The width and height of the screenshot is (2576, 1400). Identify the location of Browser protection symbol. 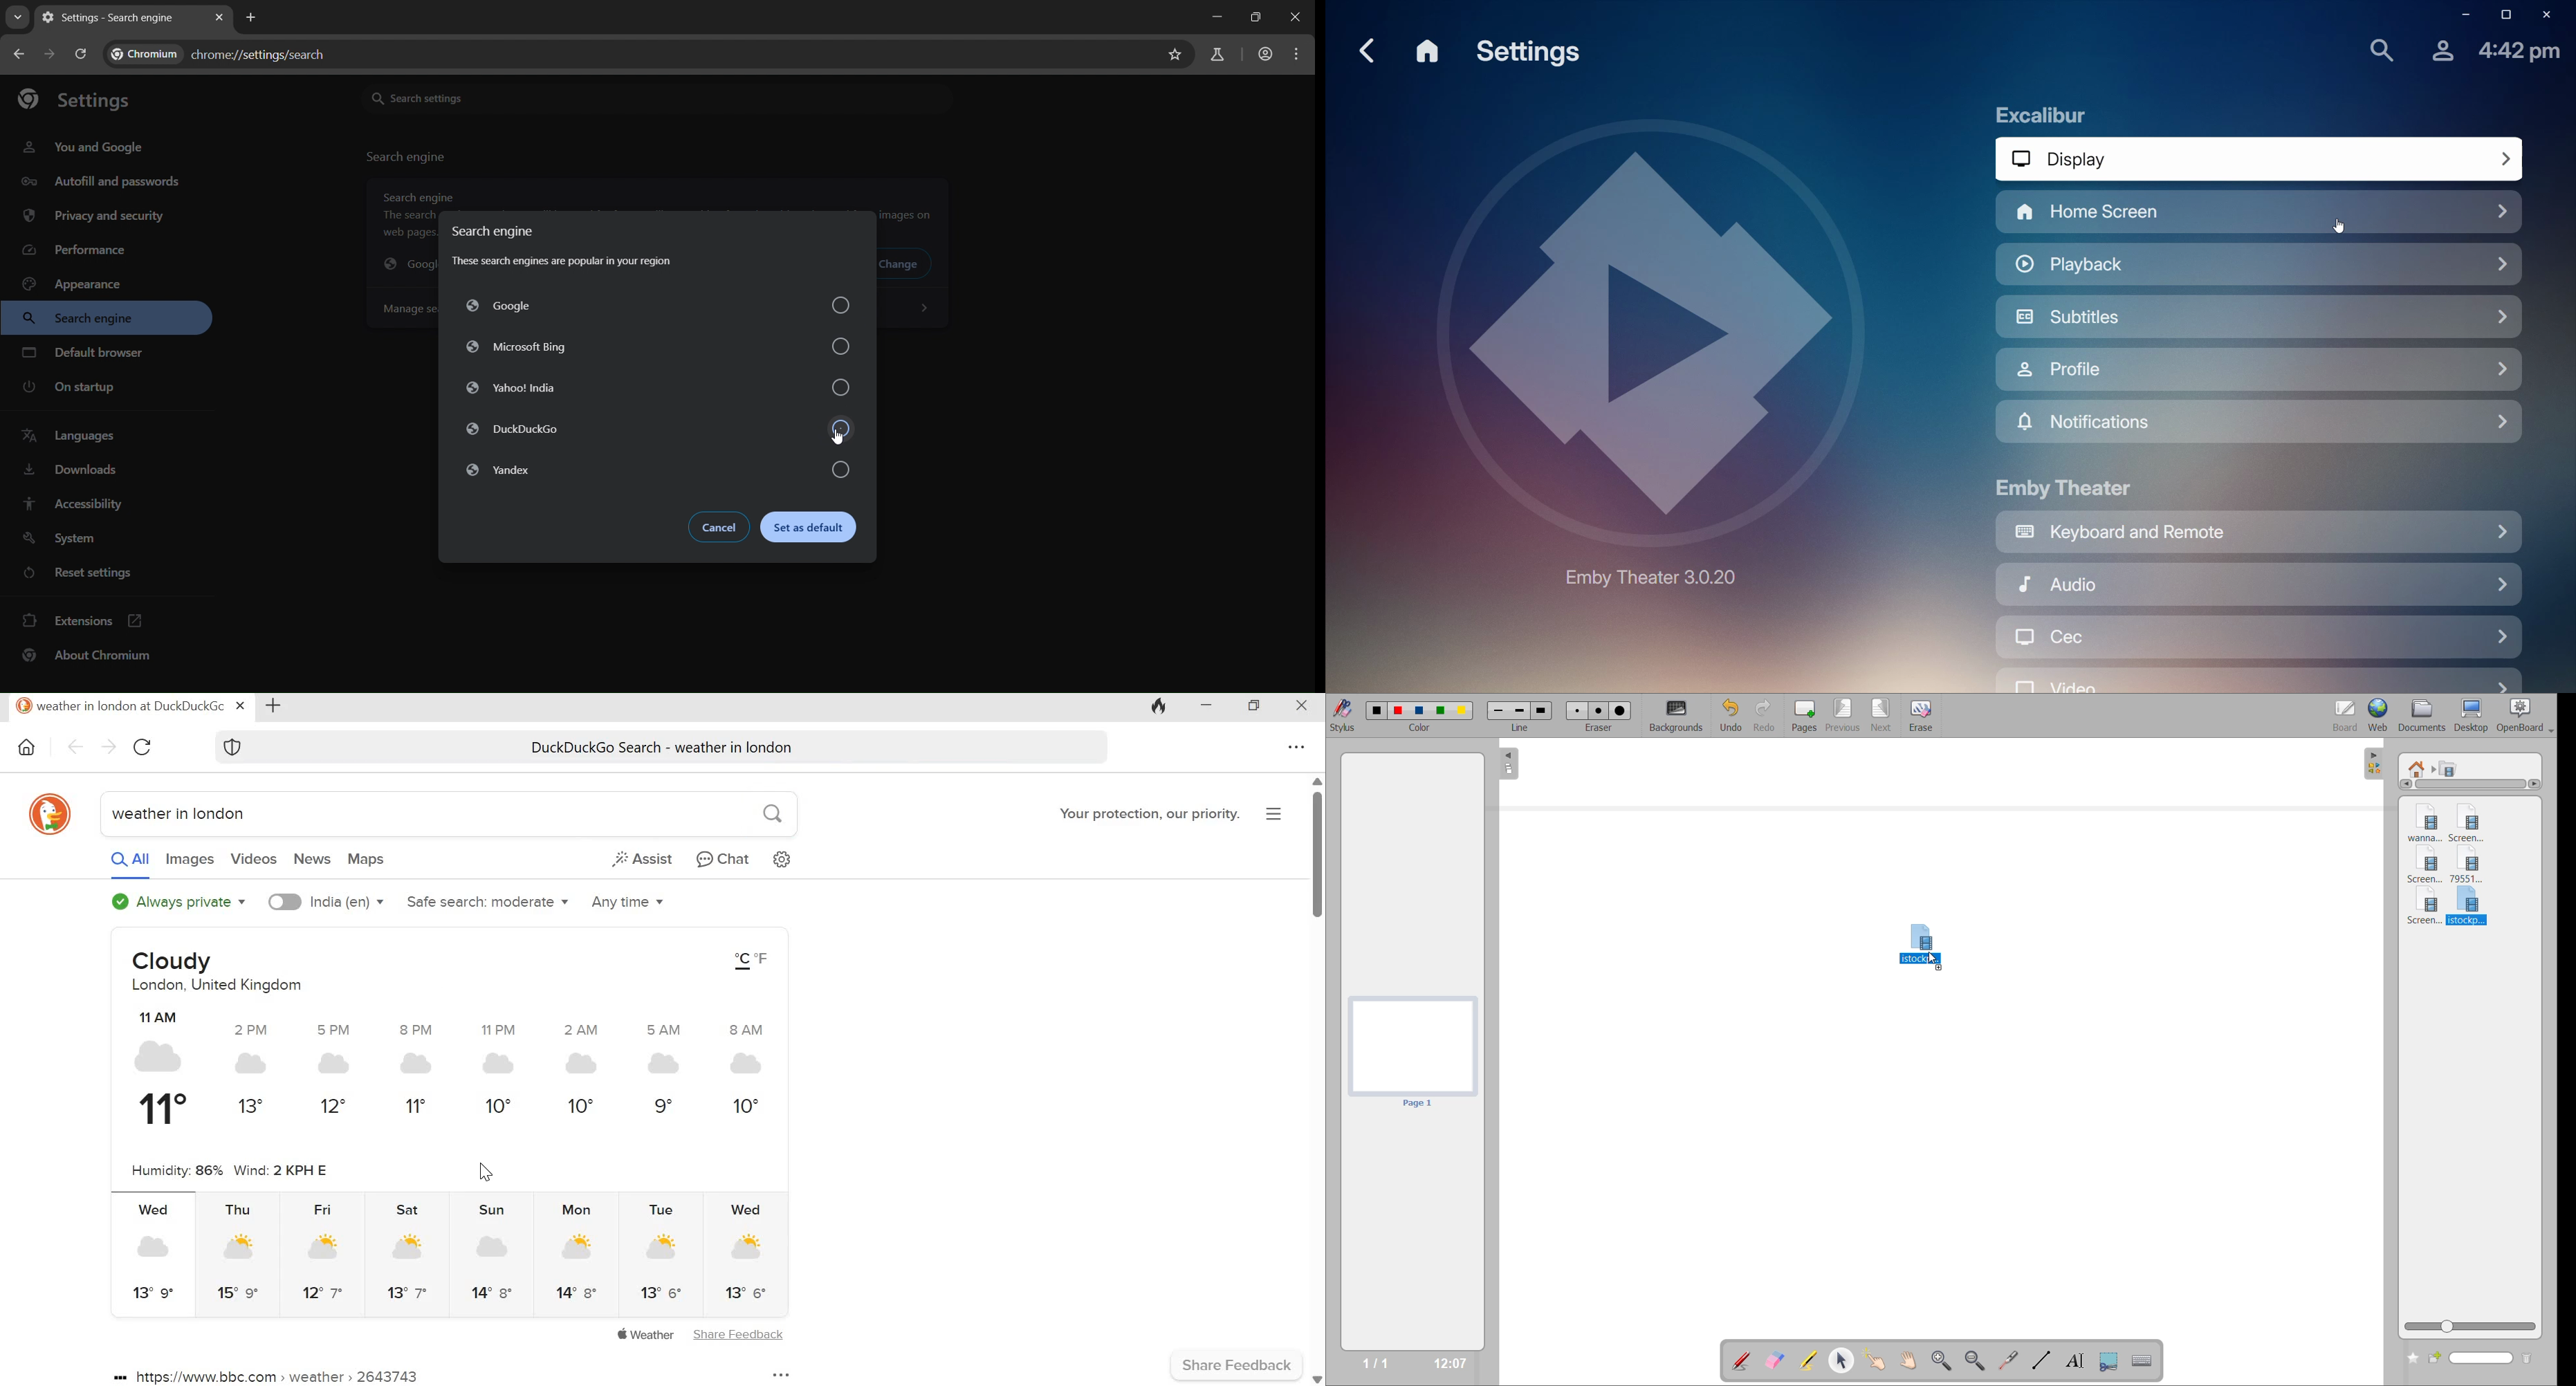
(232, 747).